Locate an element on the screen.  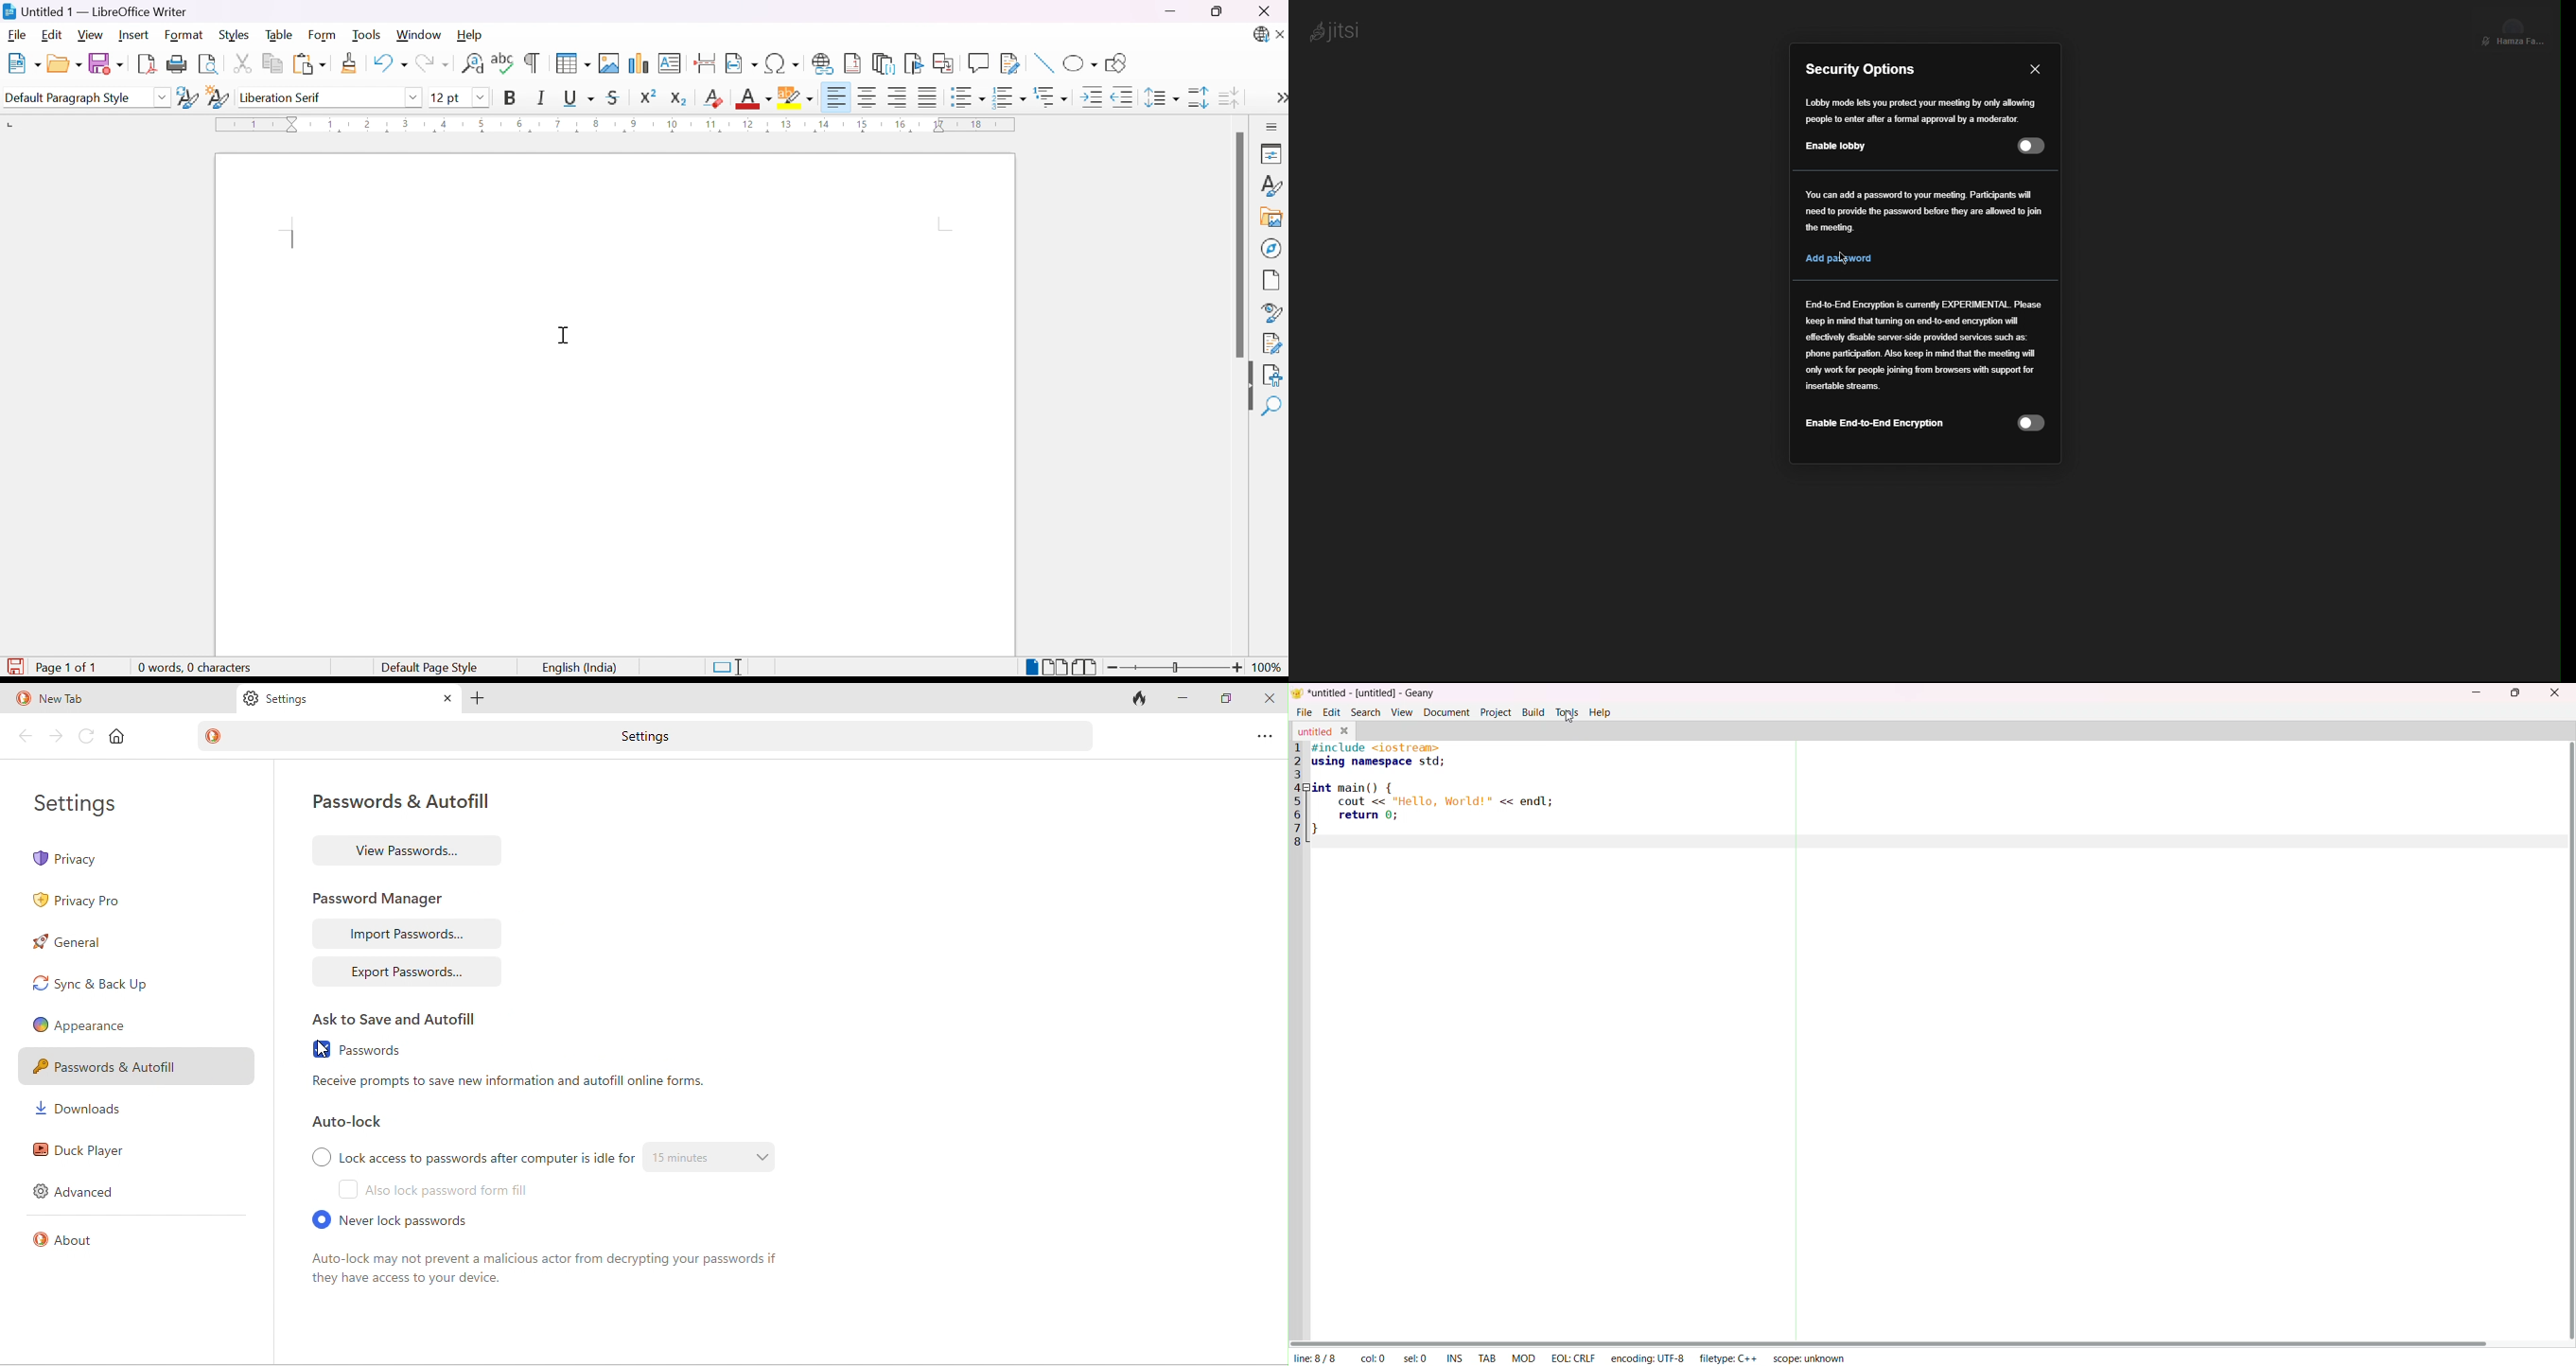
Close is located at coordinates (2033, 69).